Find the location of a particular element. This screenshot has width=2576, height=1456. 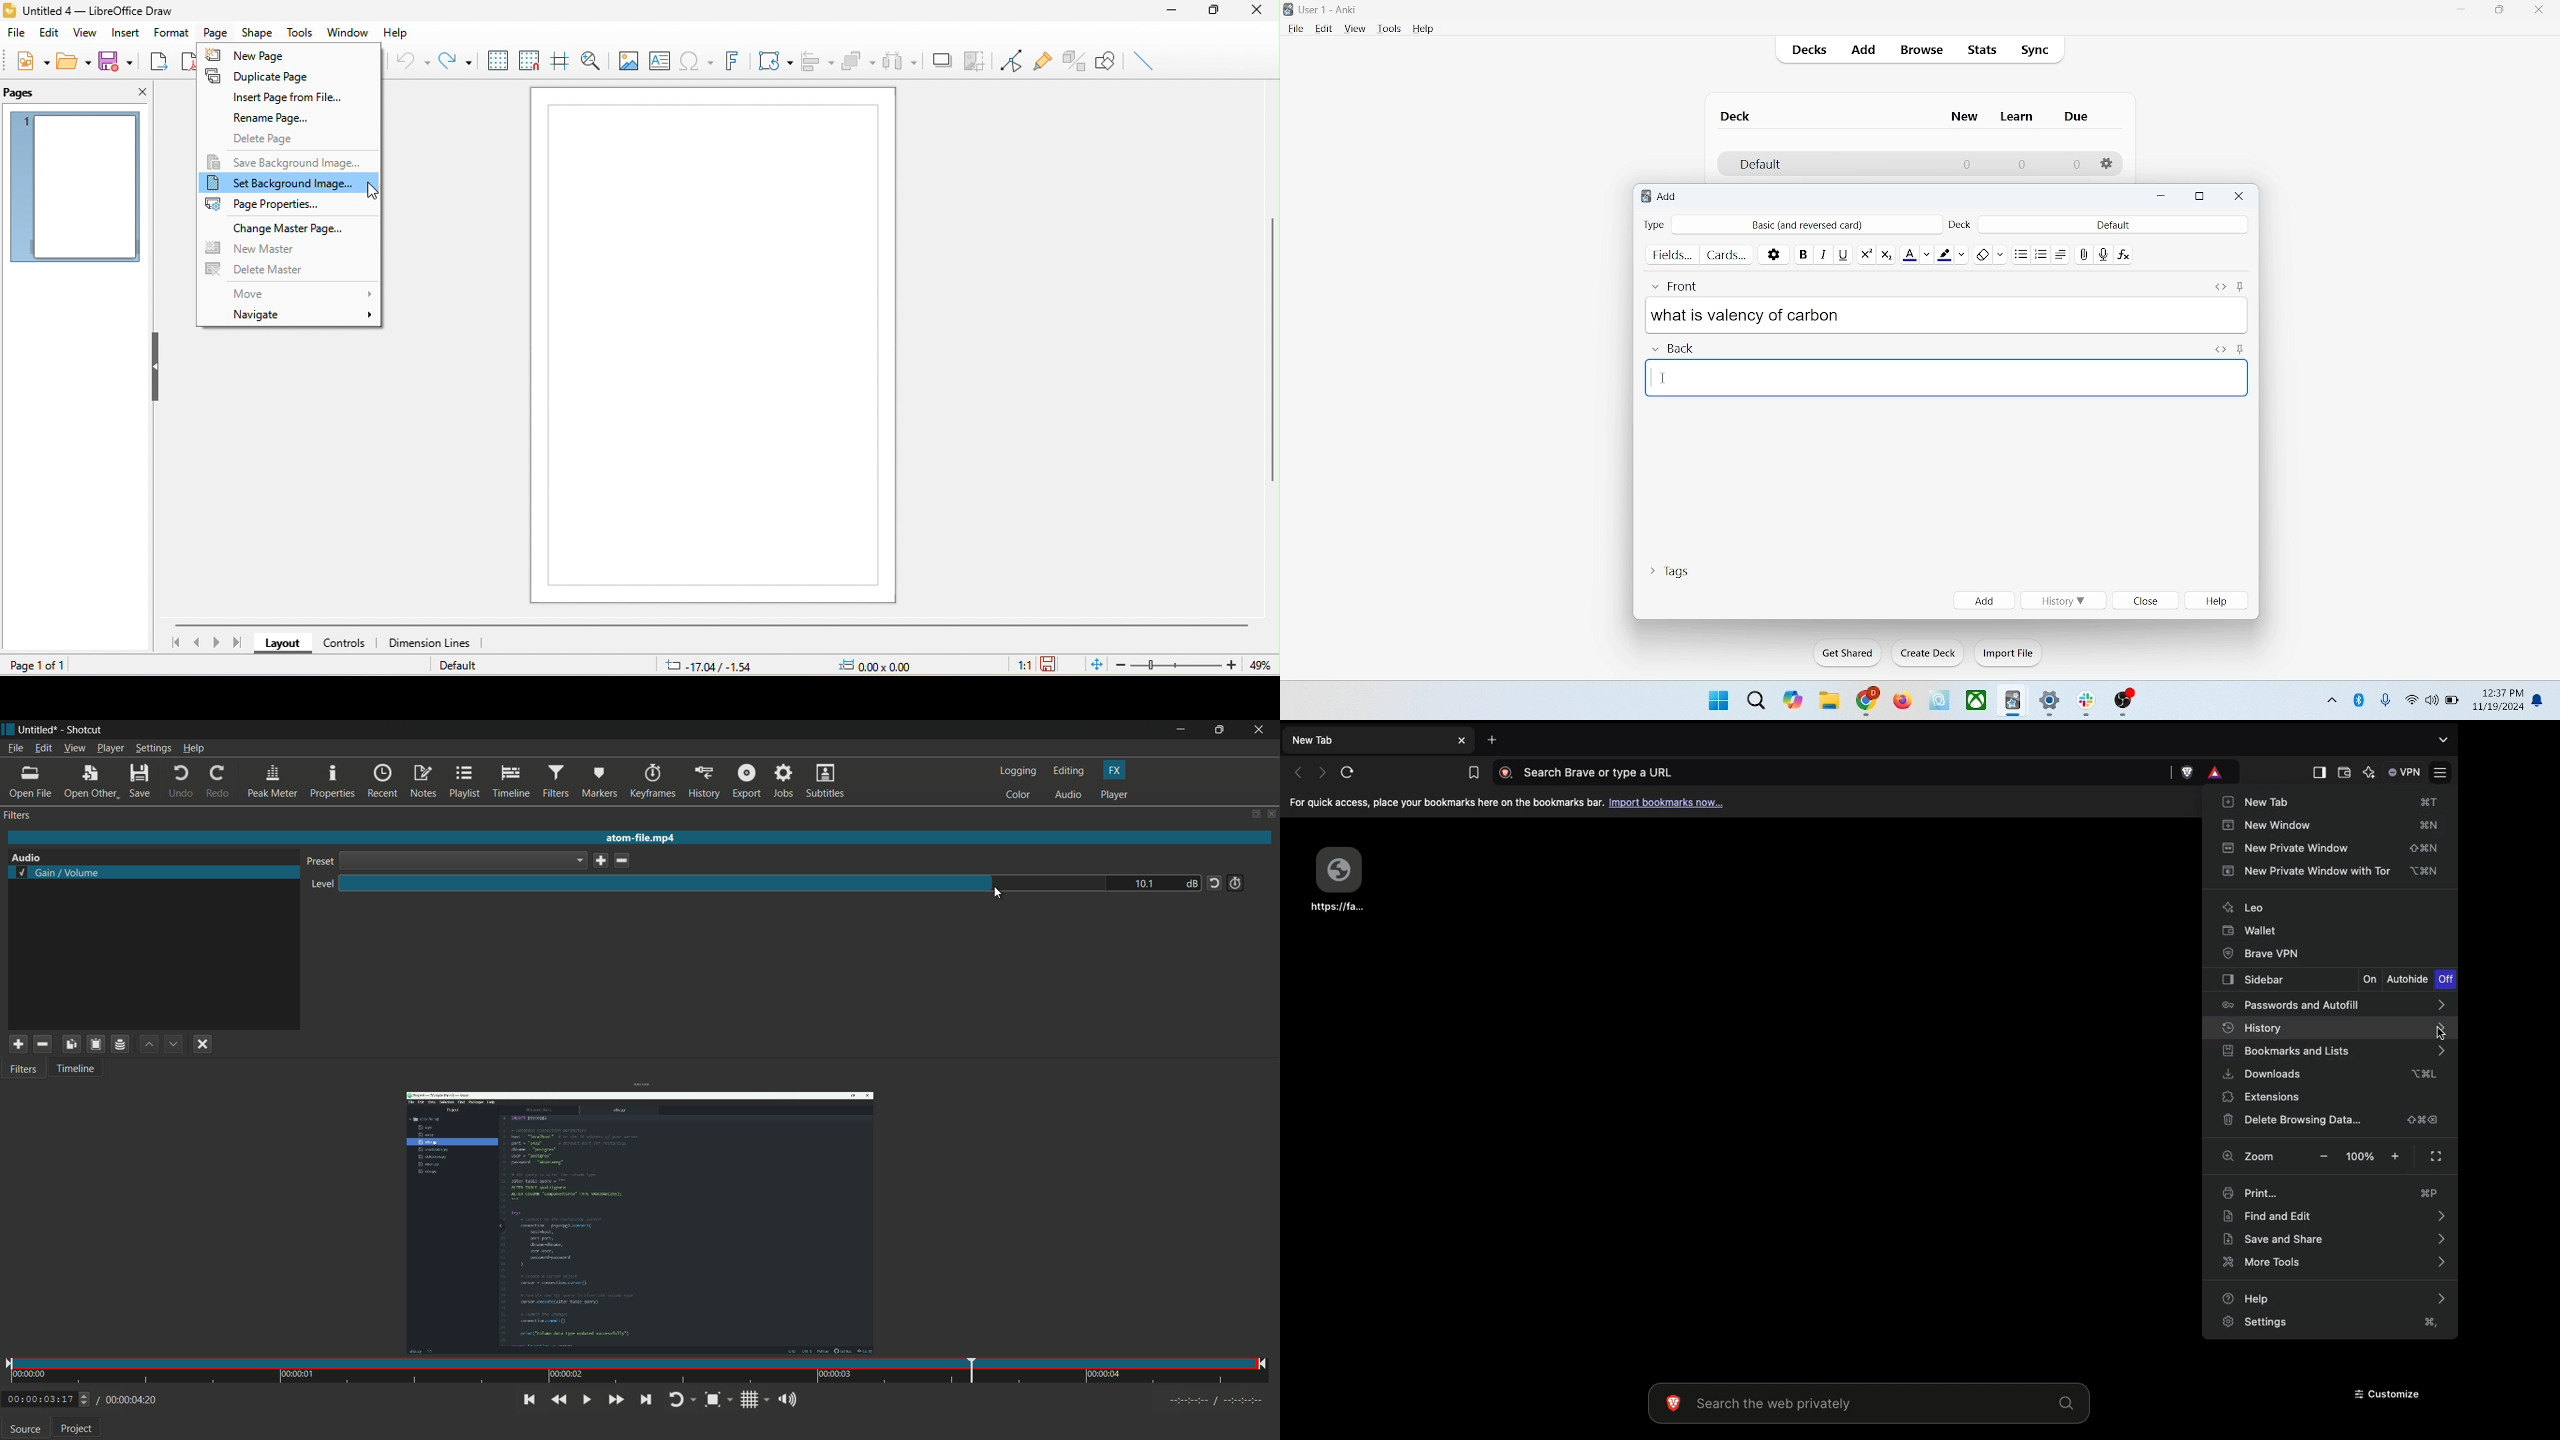

what is valency of carbon is located at coordinates (1947, 314).